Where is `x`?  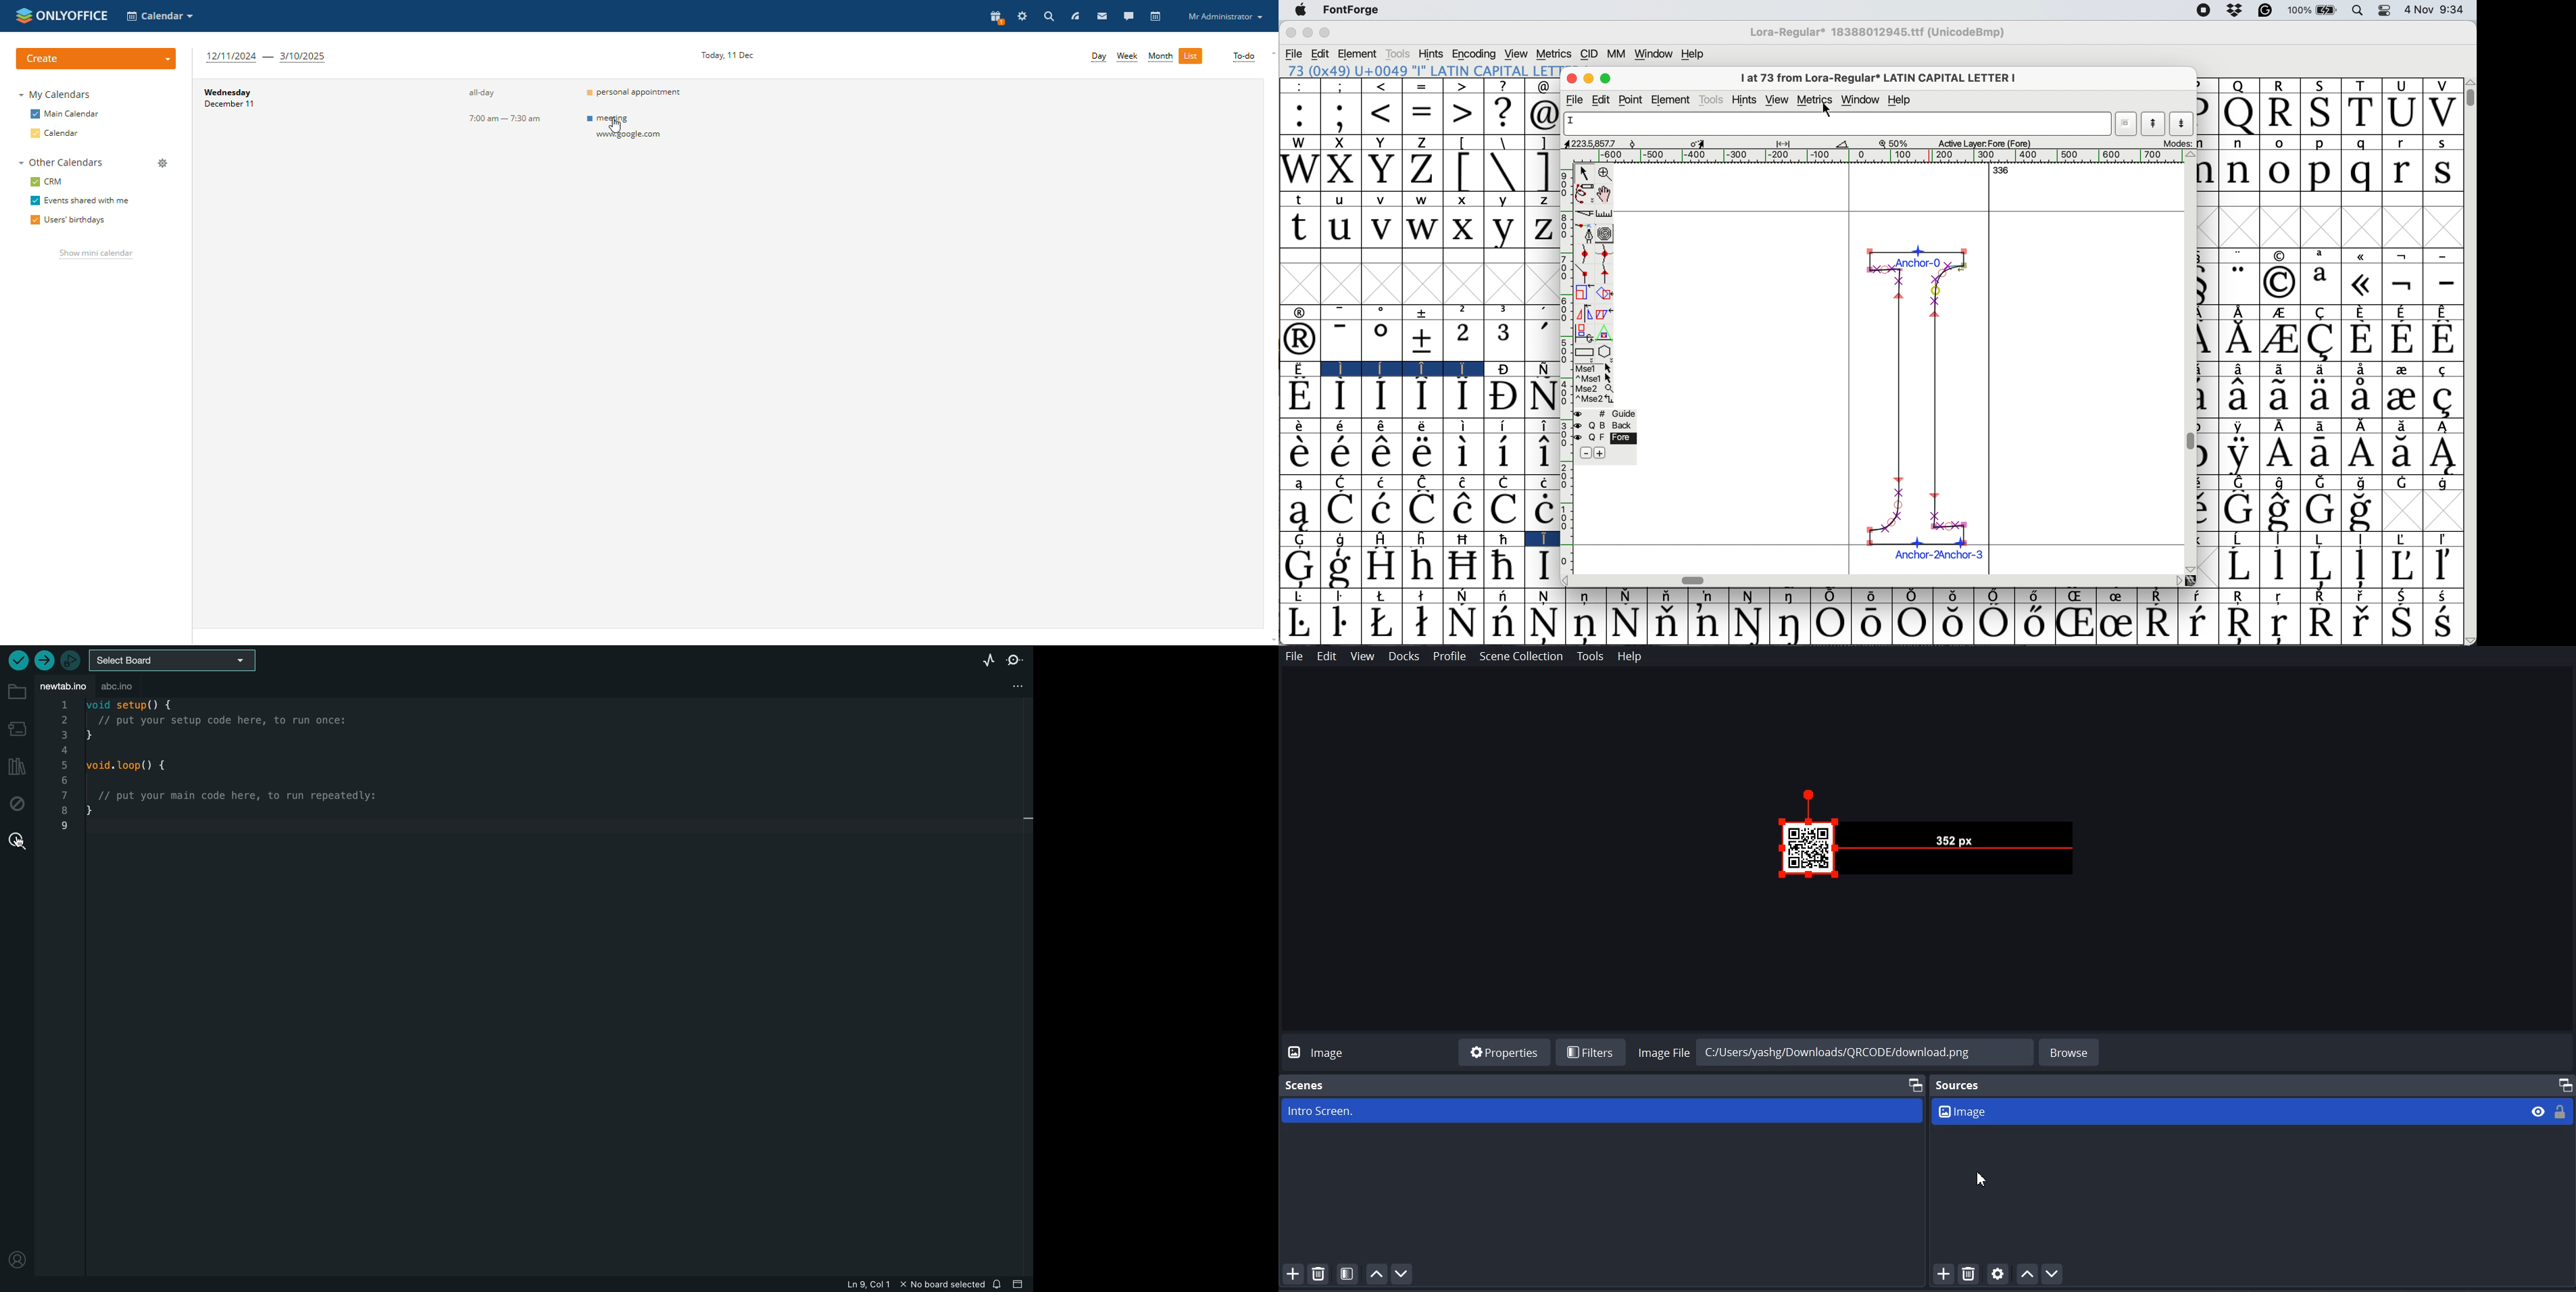 x is located at coordinates (1463, 228).